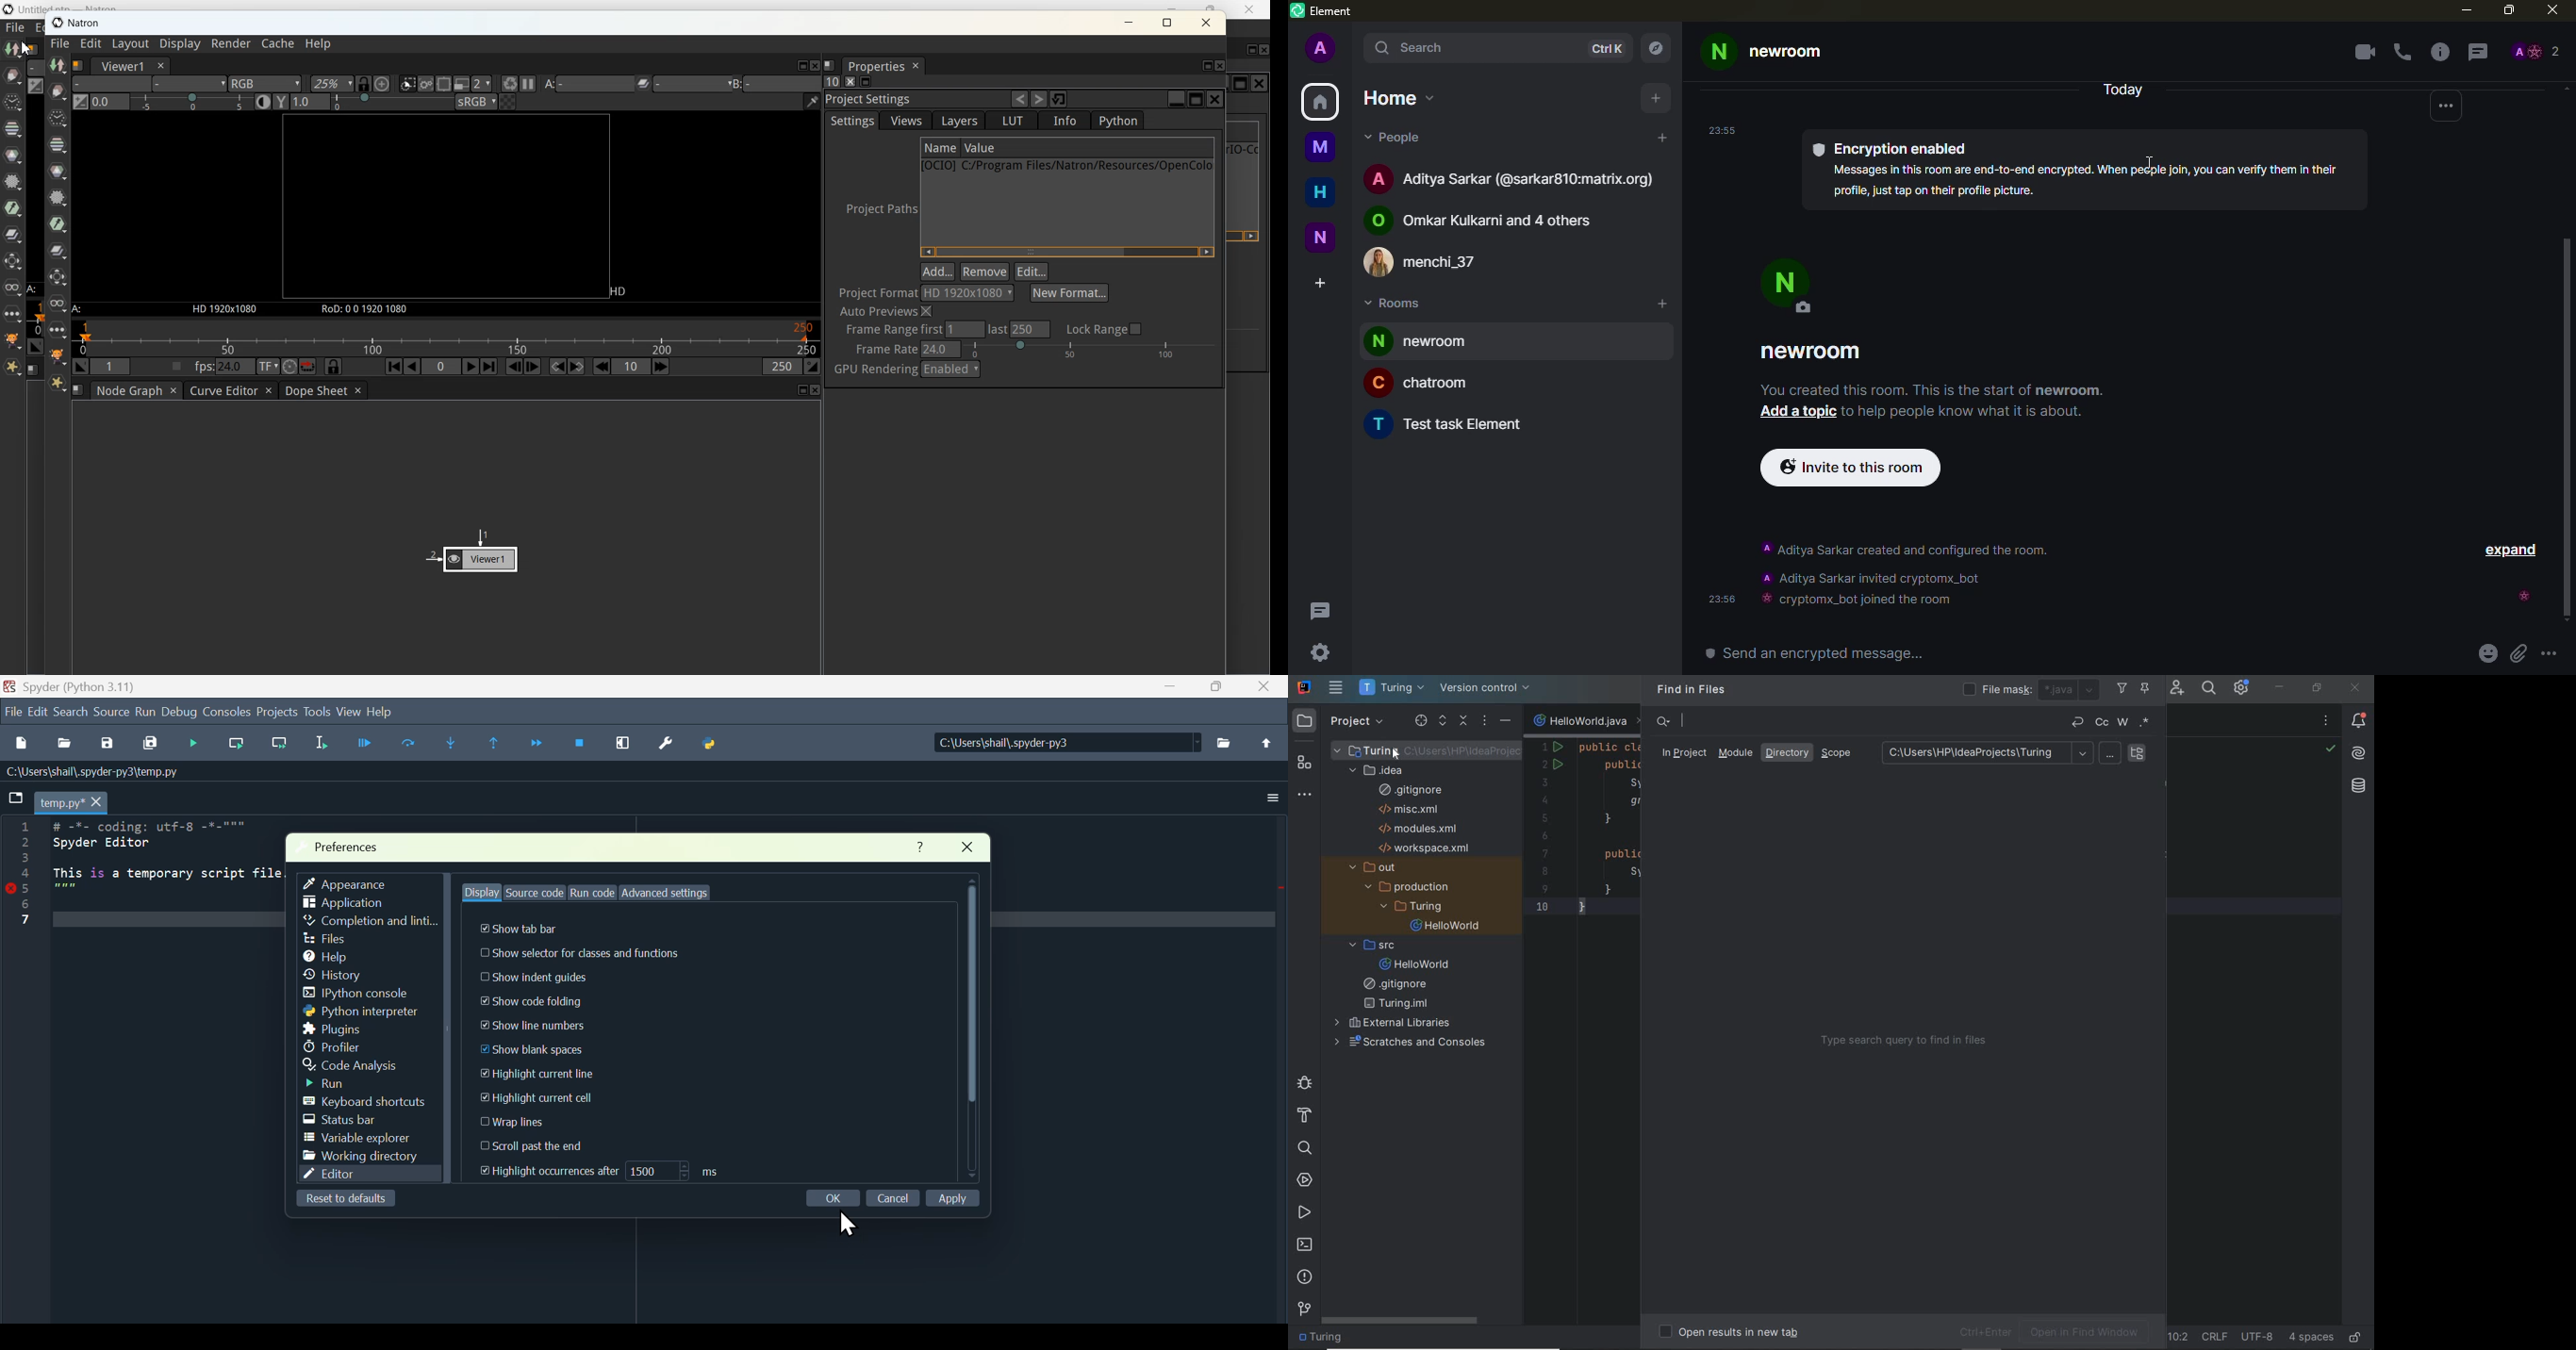  I want to click on FE —
C:\Users\shaill,spyder-py3, so click(1053, 741).